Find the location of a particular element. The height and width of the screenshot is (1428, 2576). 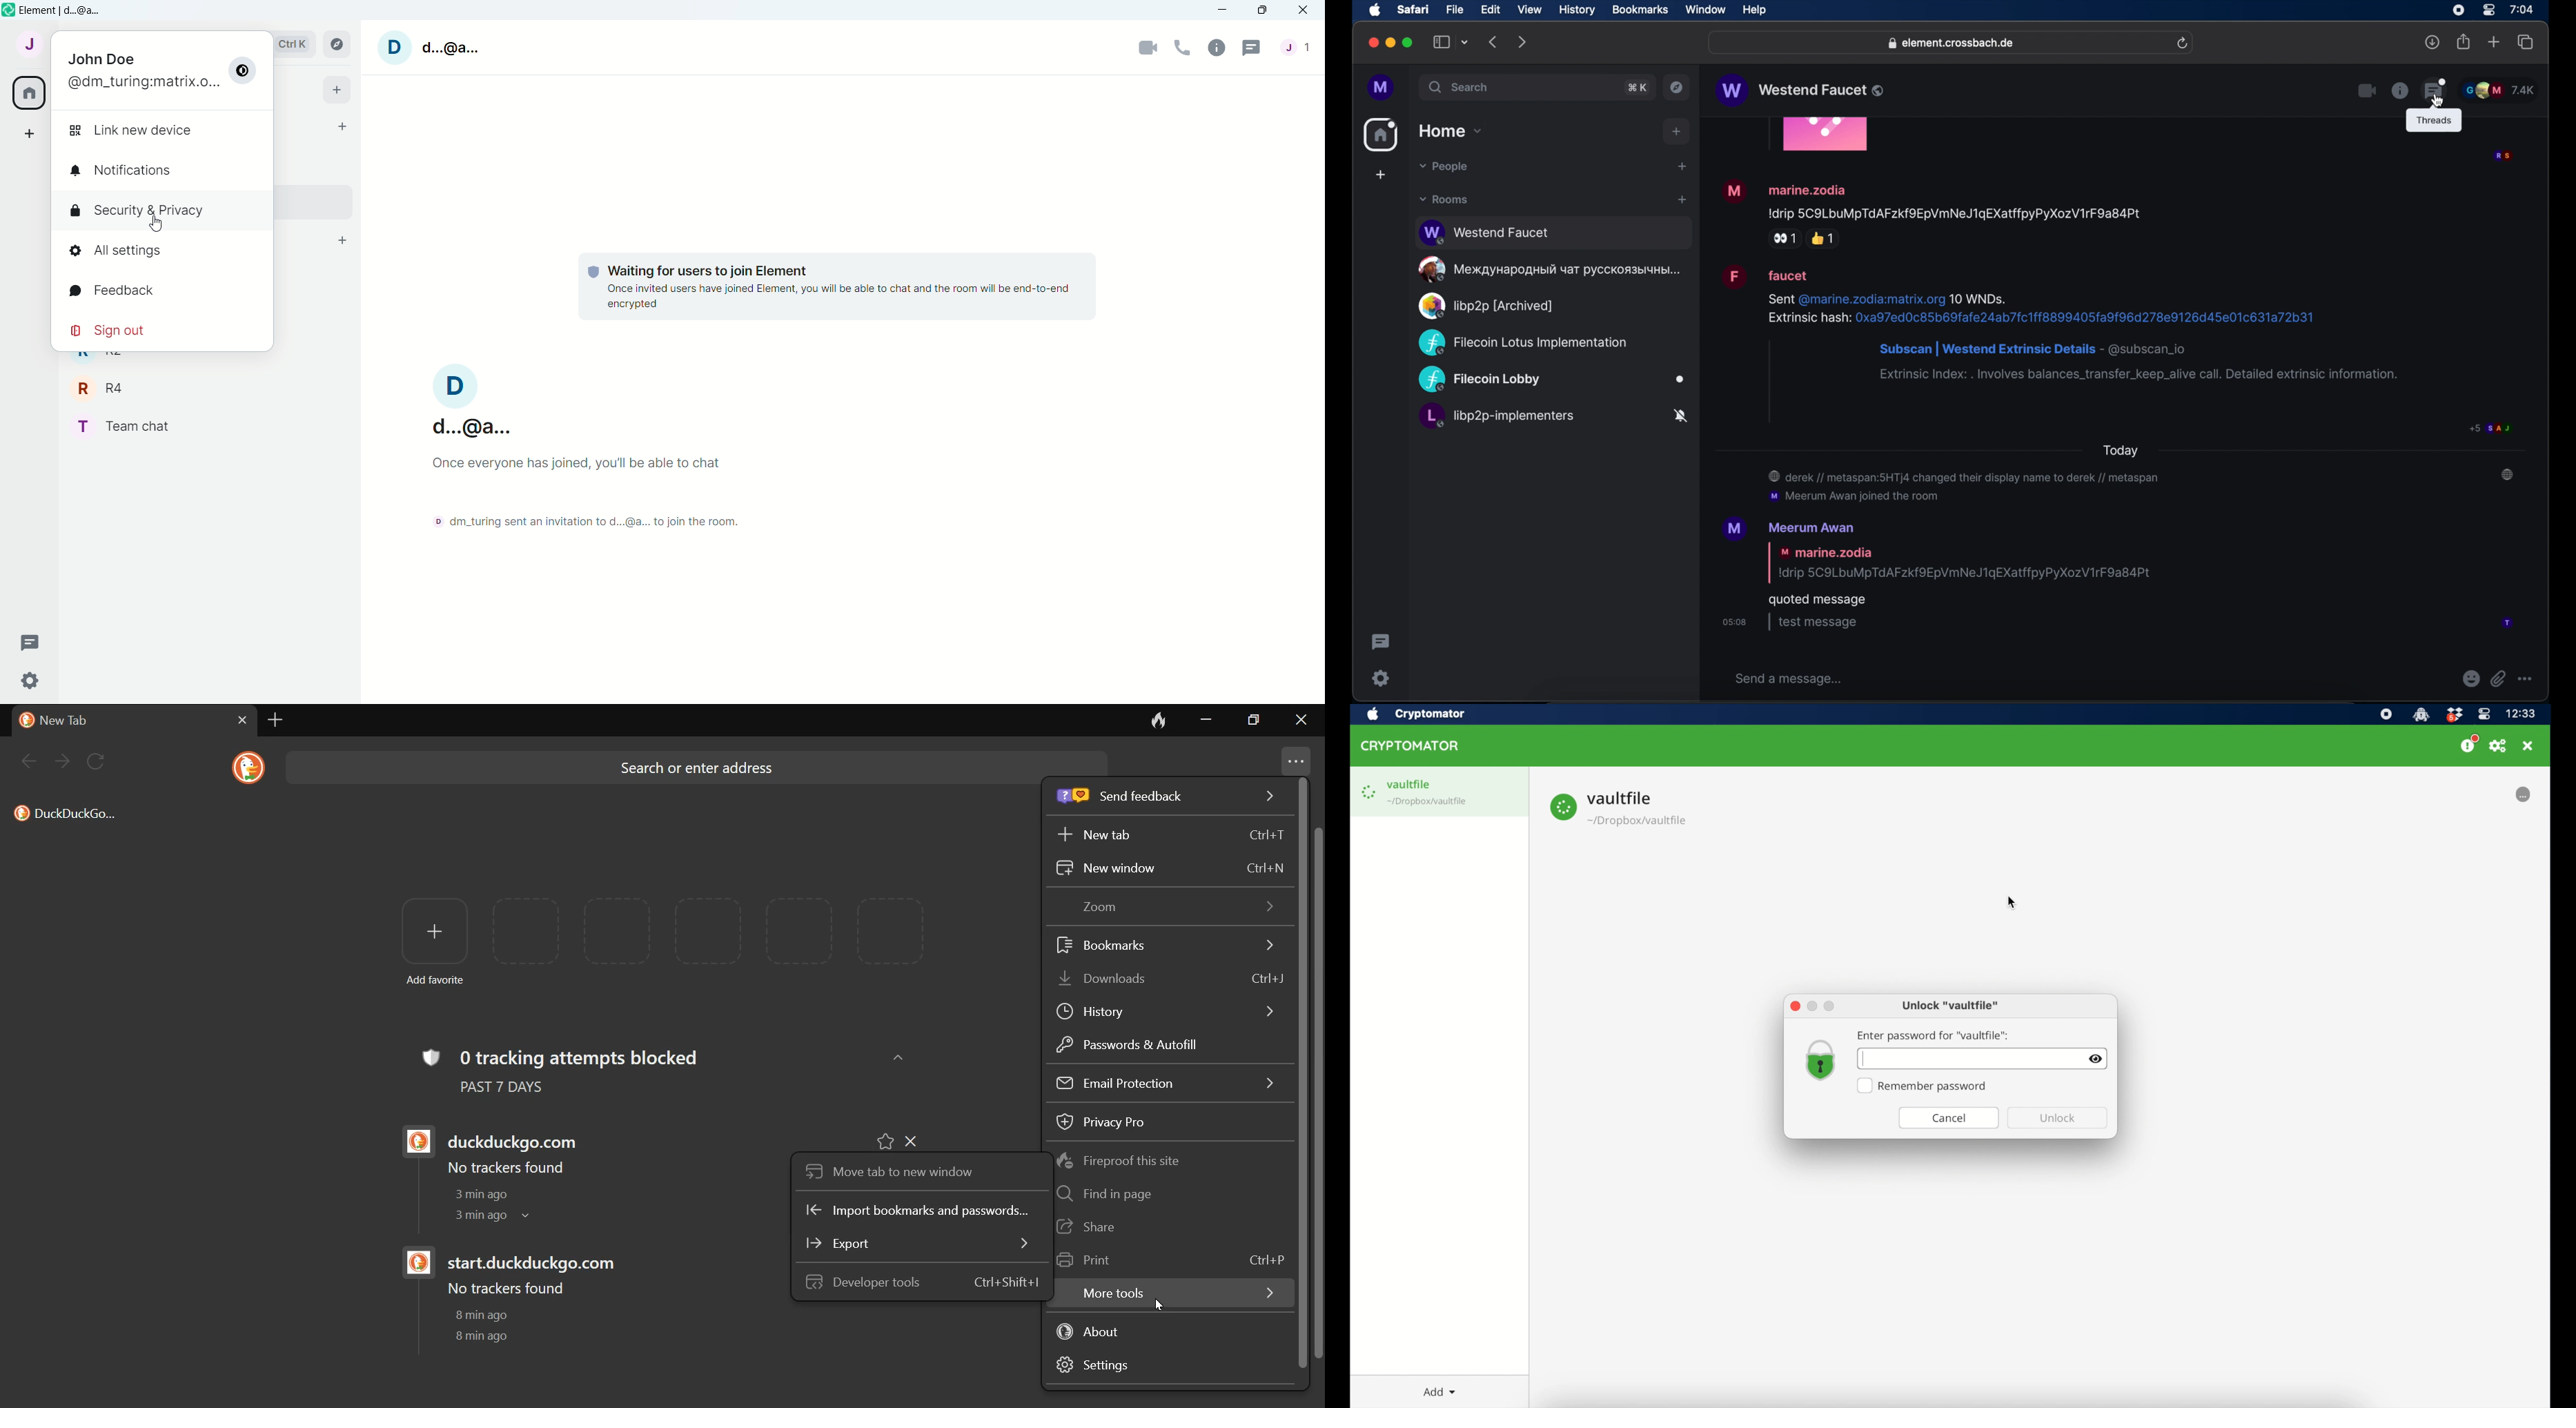

close is located at coordinates (1372, 42).